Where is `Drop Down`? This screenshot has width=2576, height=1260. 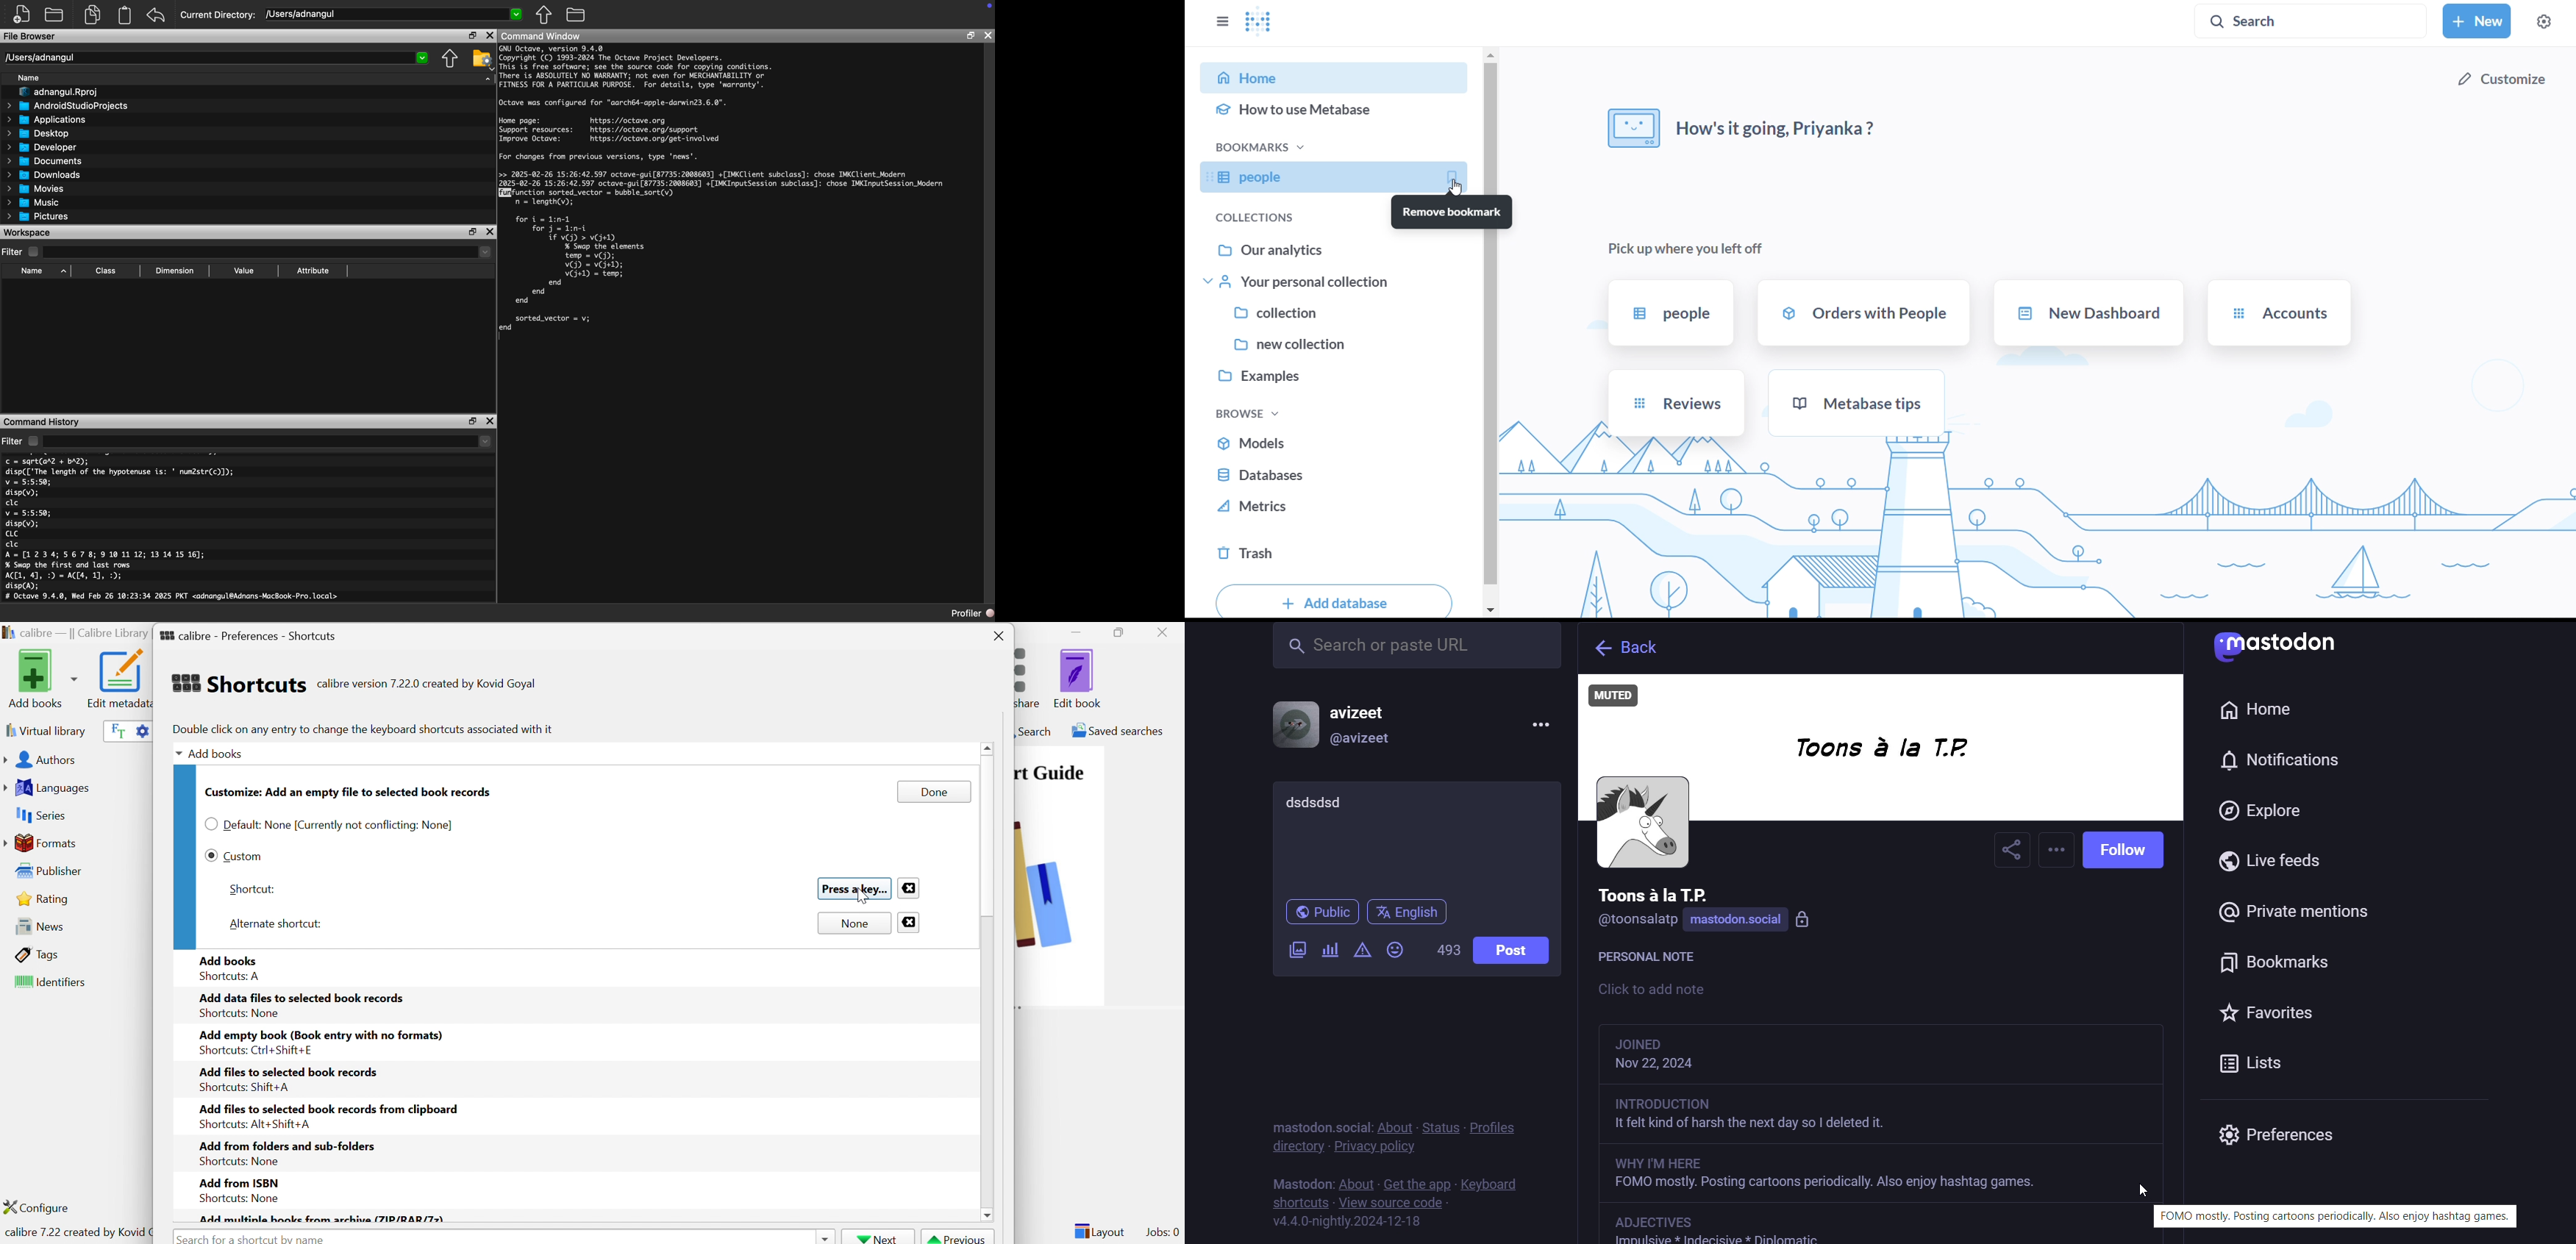 Drop Down is located at coordinates (824, 1237).